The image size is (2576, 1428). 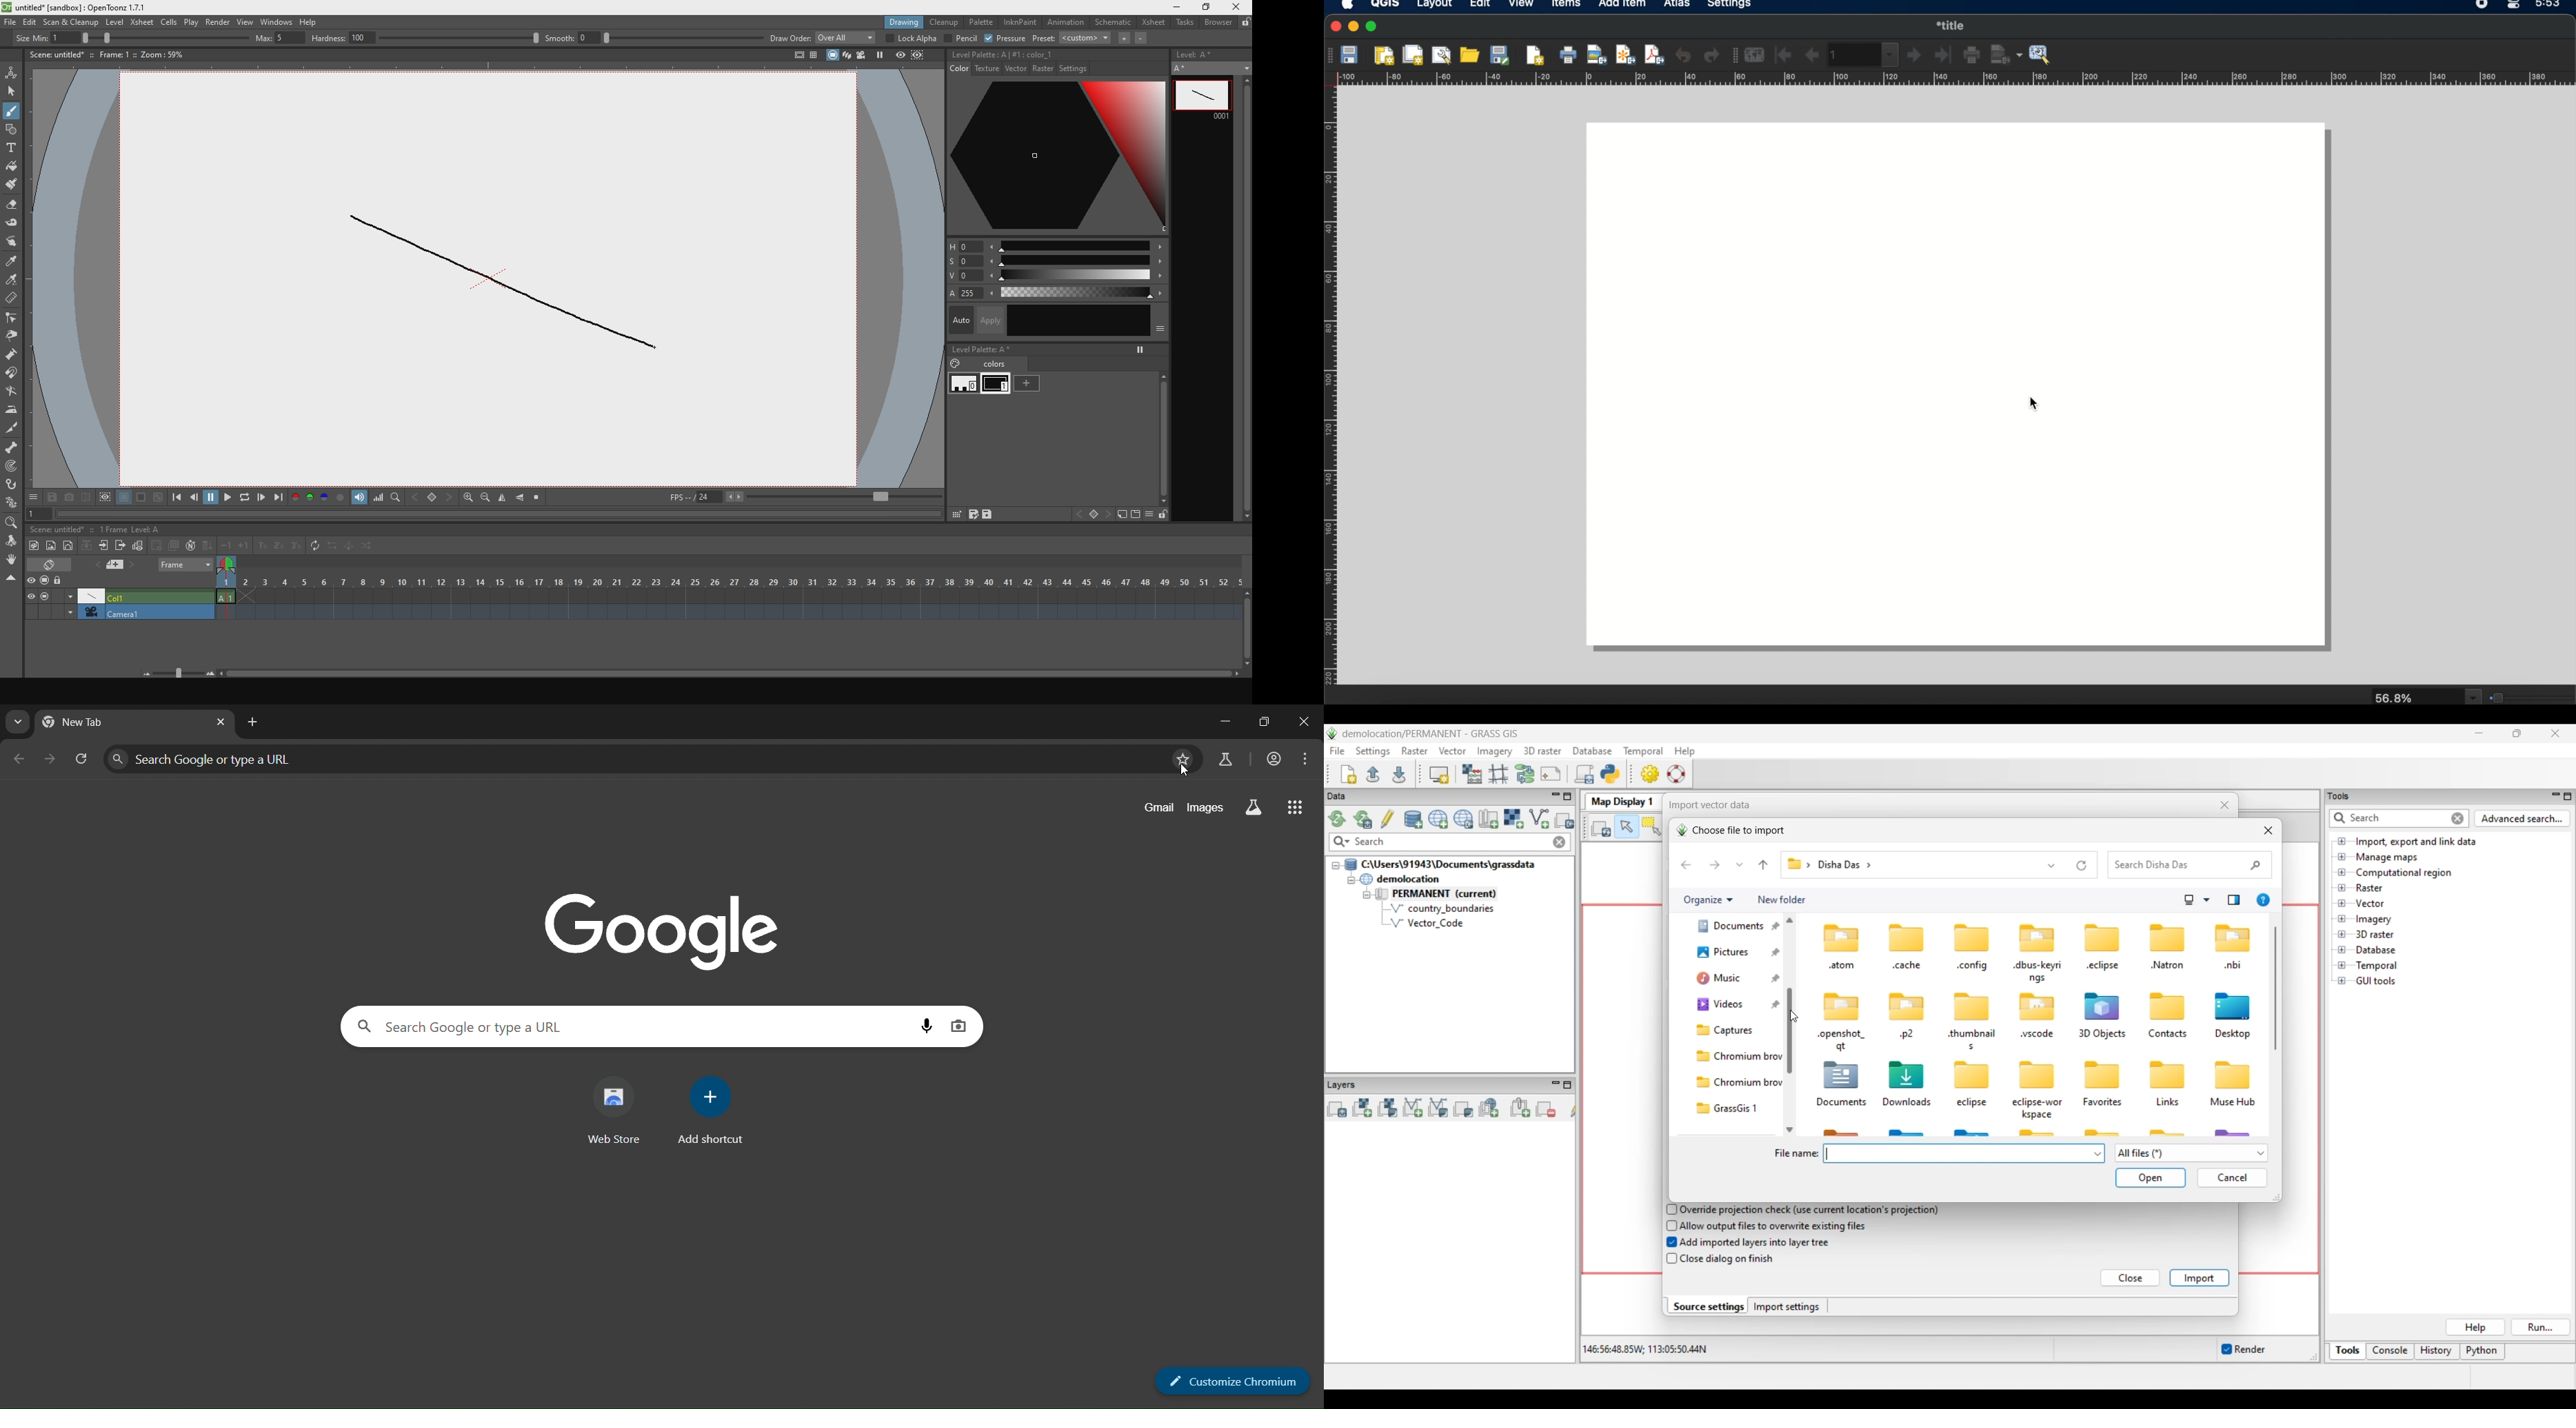 What do you see at coordinates (1470, 53) in the screenshot?
I see `add items from template` at bounding box center [1470, 53].